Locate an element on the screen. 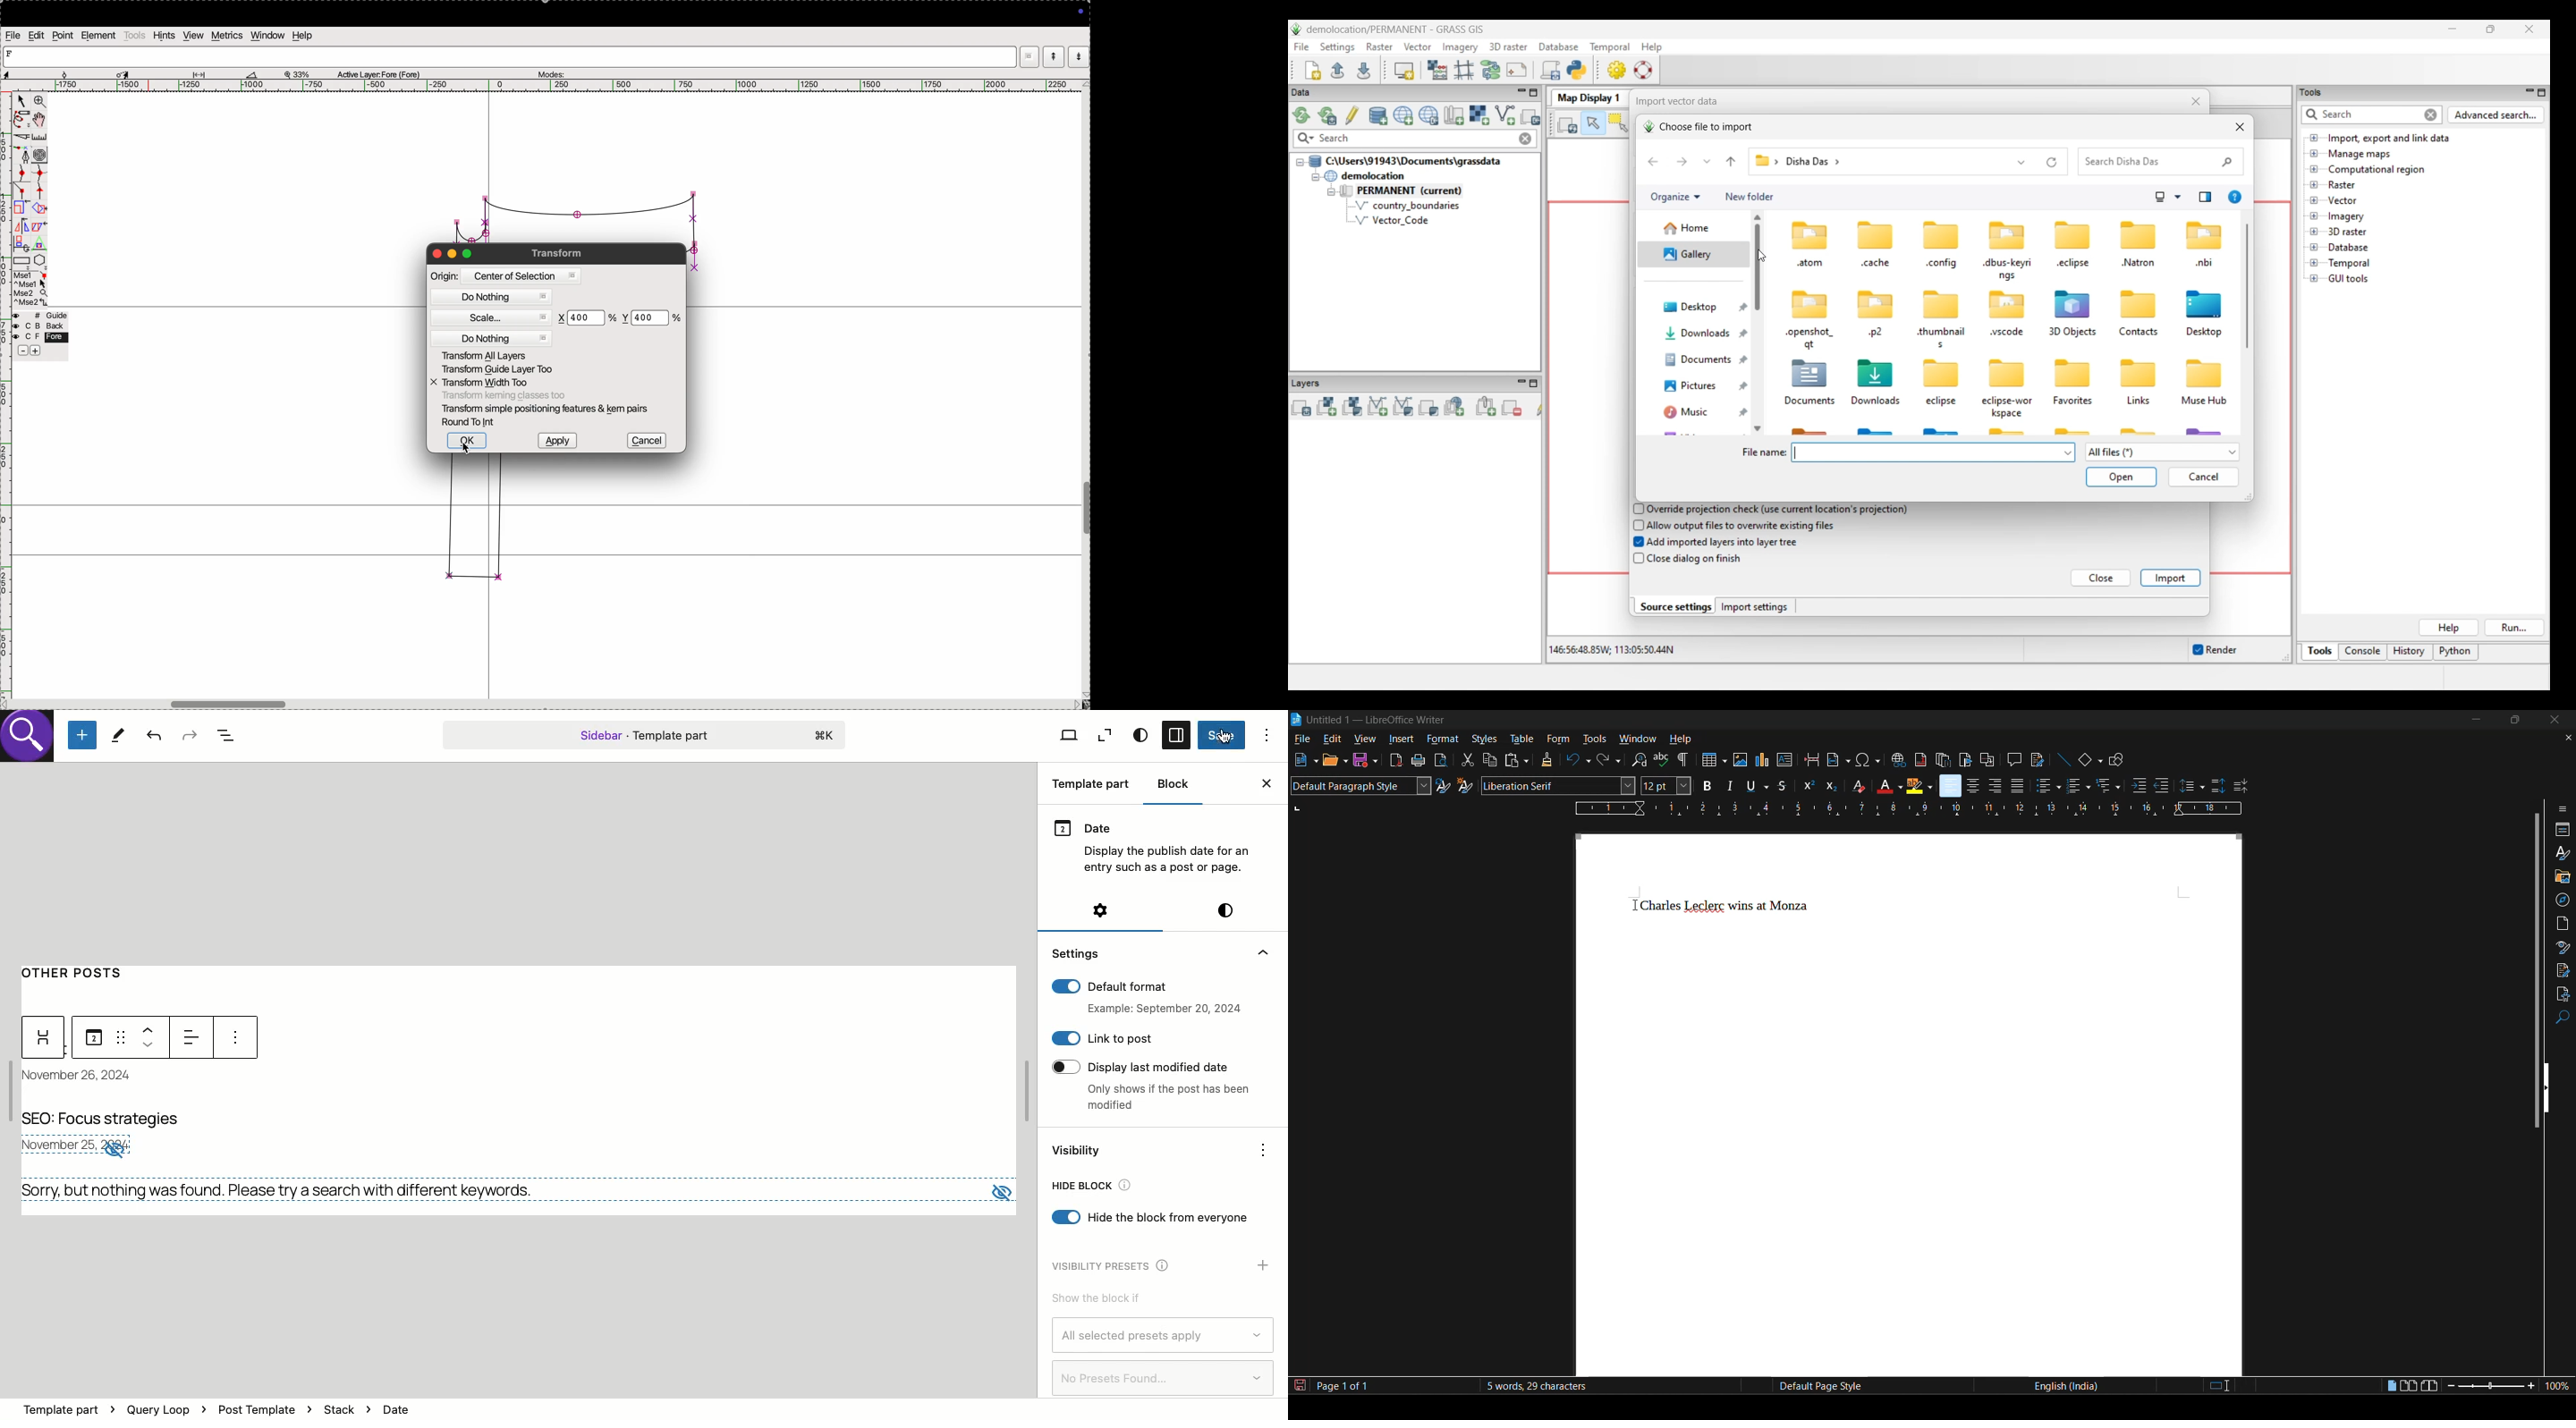 This screenshot has height=1428, width=2576. navigator is located at coordinates (2563, 900).